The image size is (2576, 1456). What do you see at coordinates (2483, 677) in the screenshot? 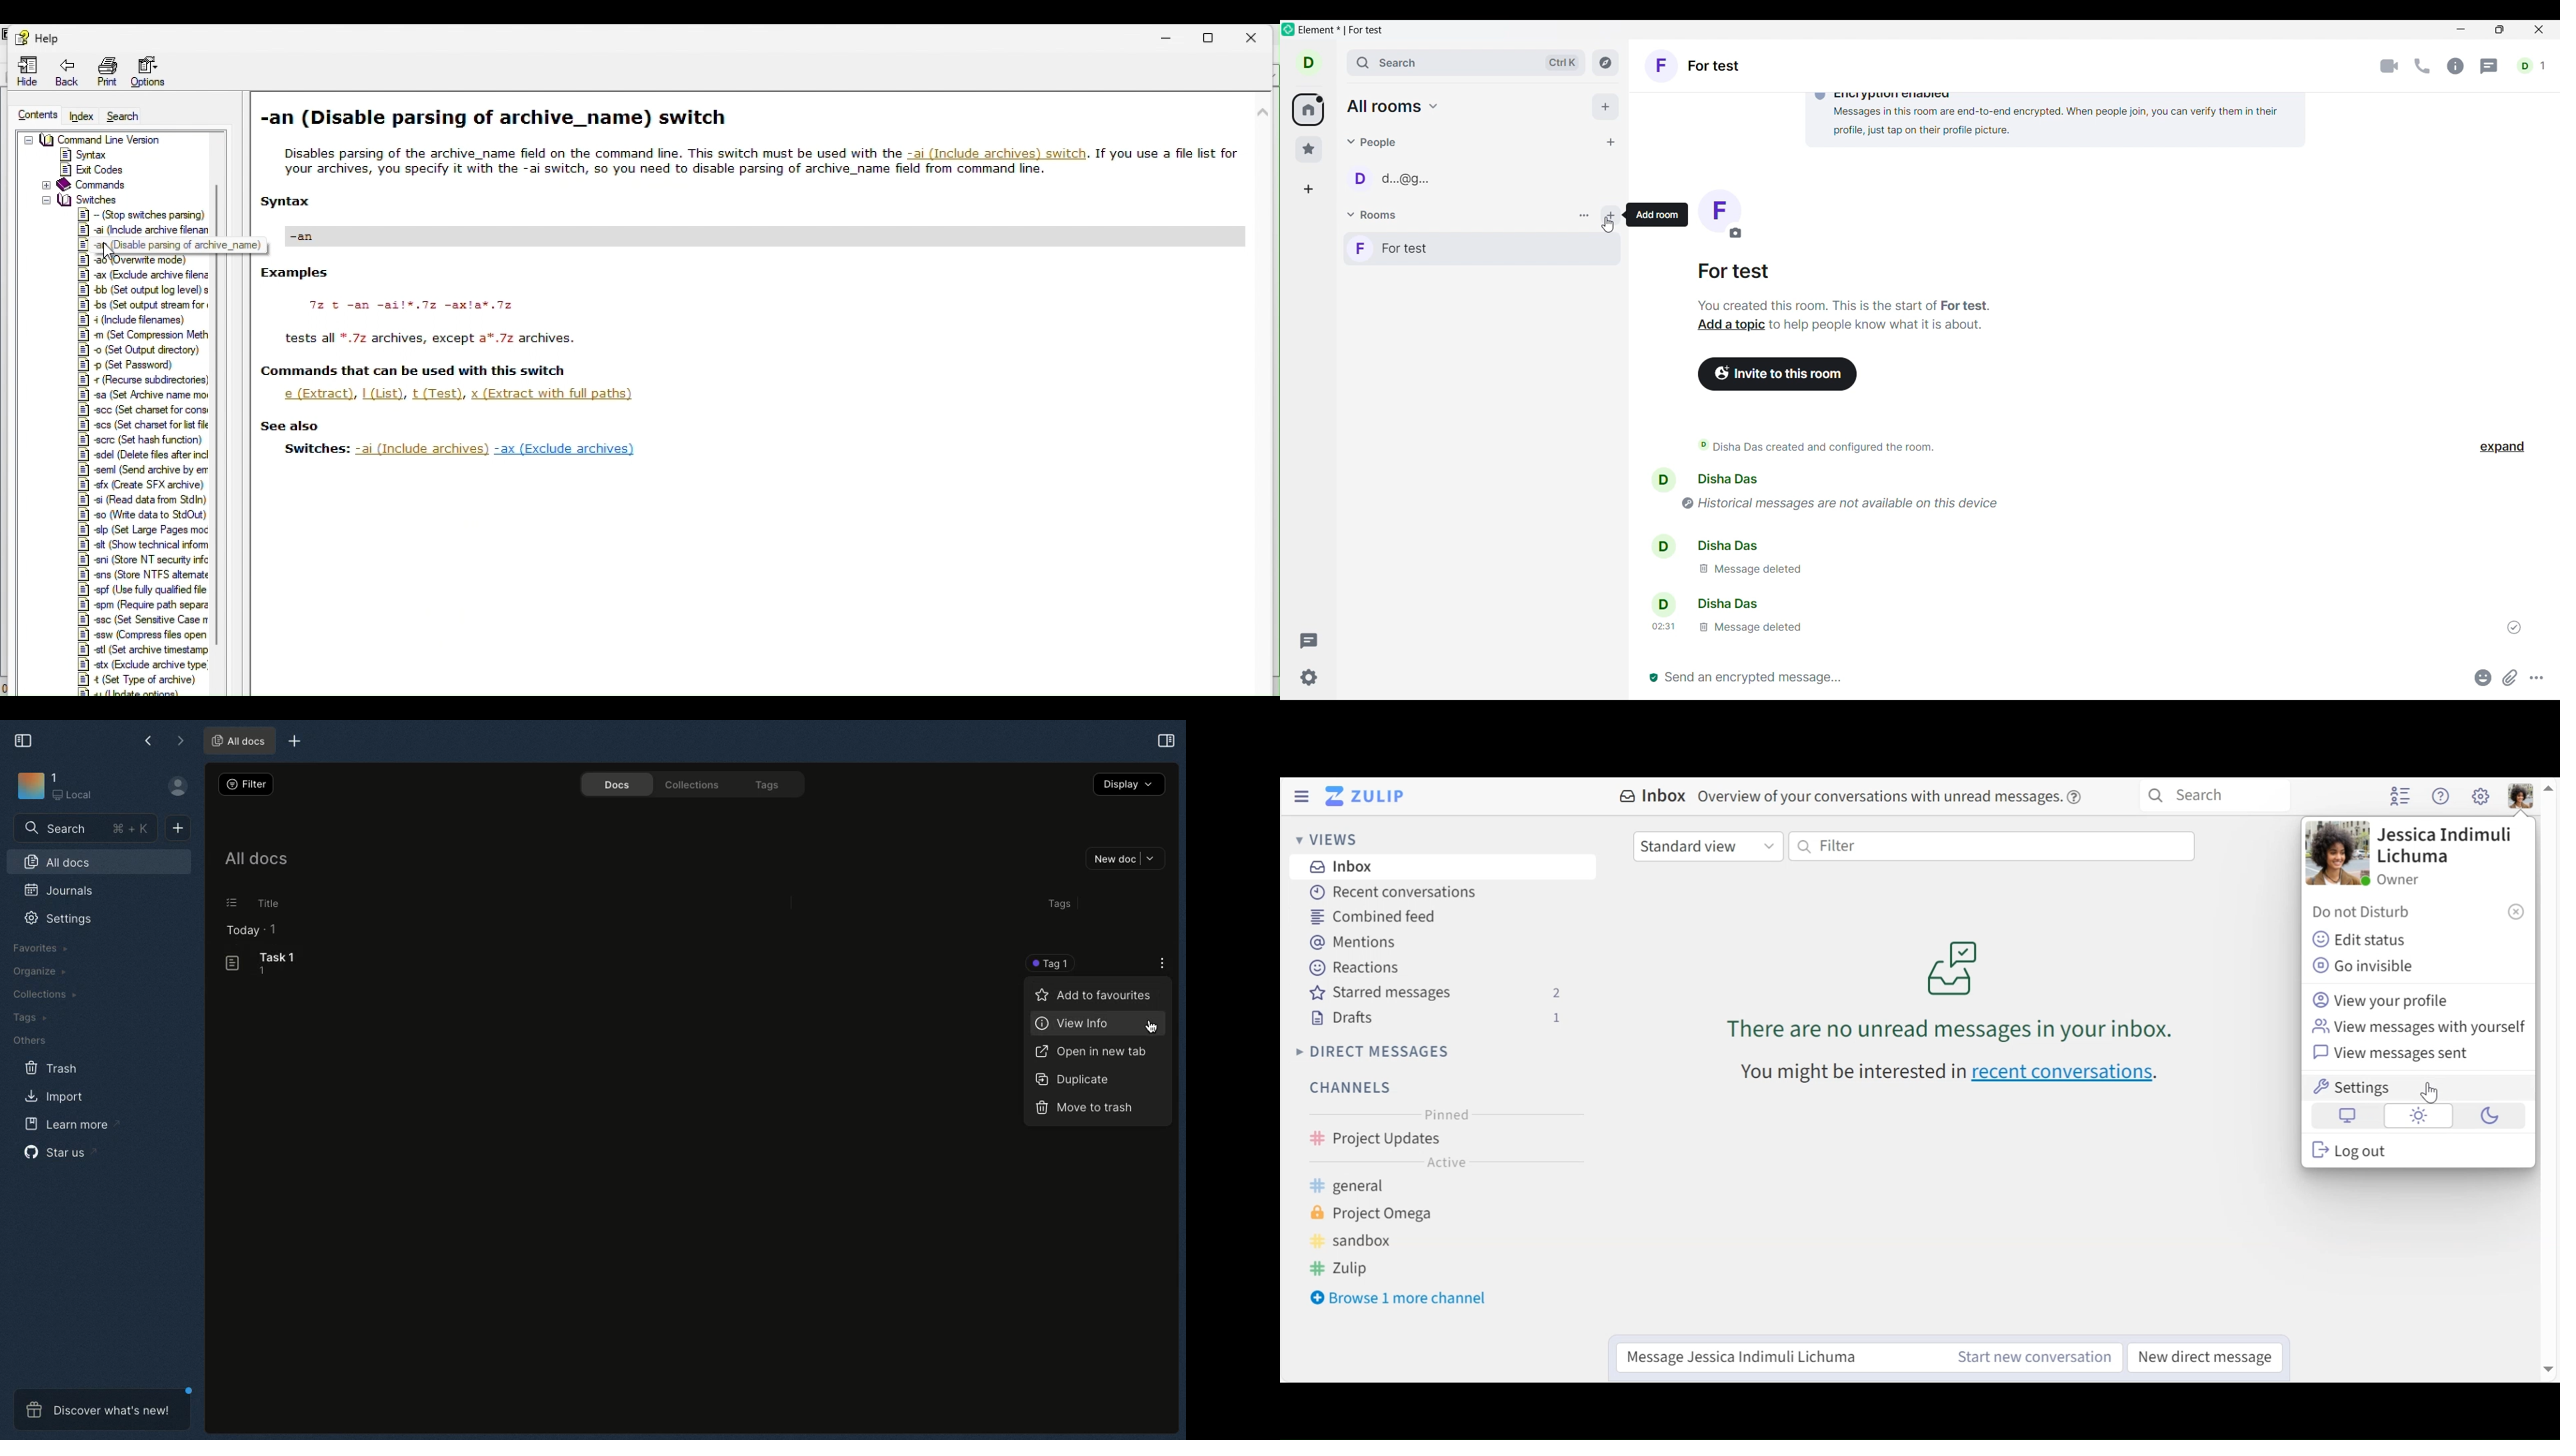
I see `Emoji` at bounding box center [2483, 677].